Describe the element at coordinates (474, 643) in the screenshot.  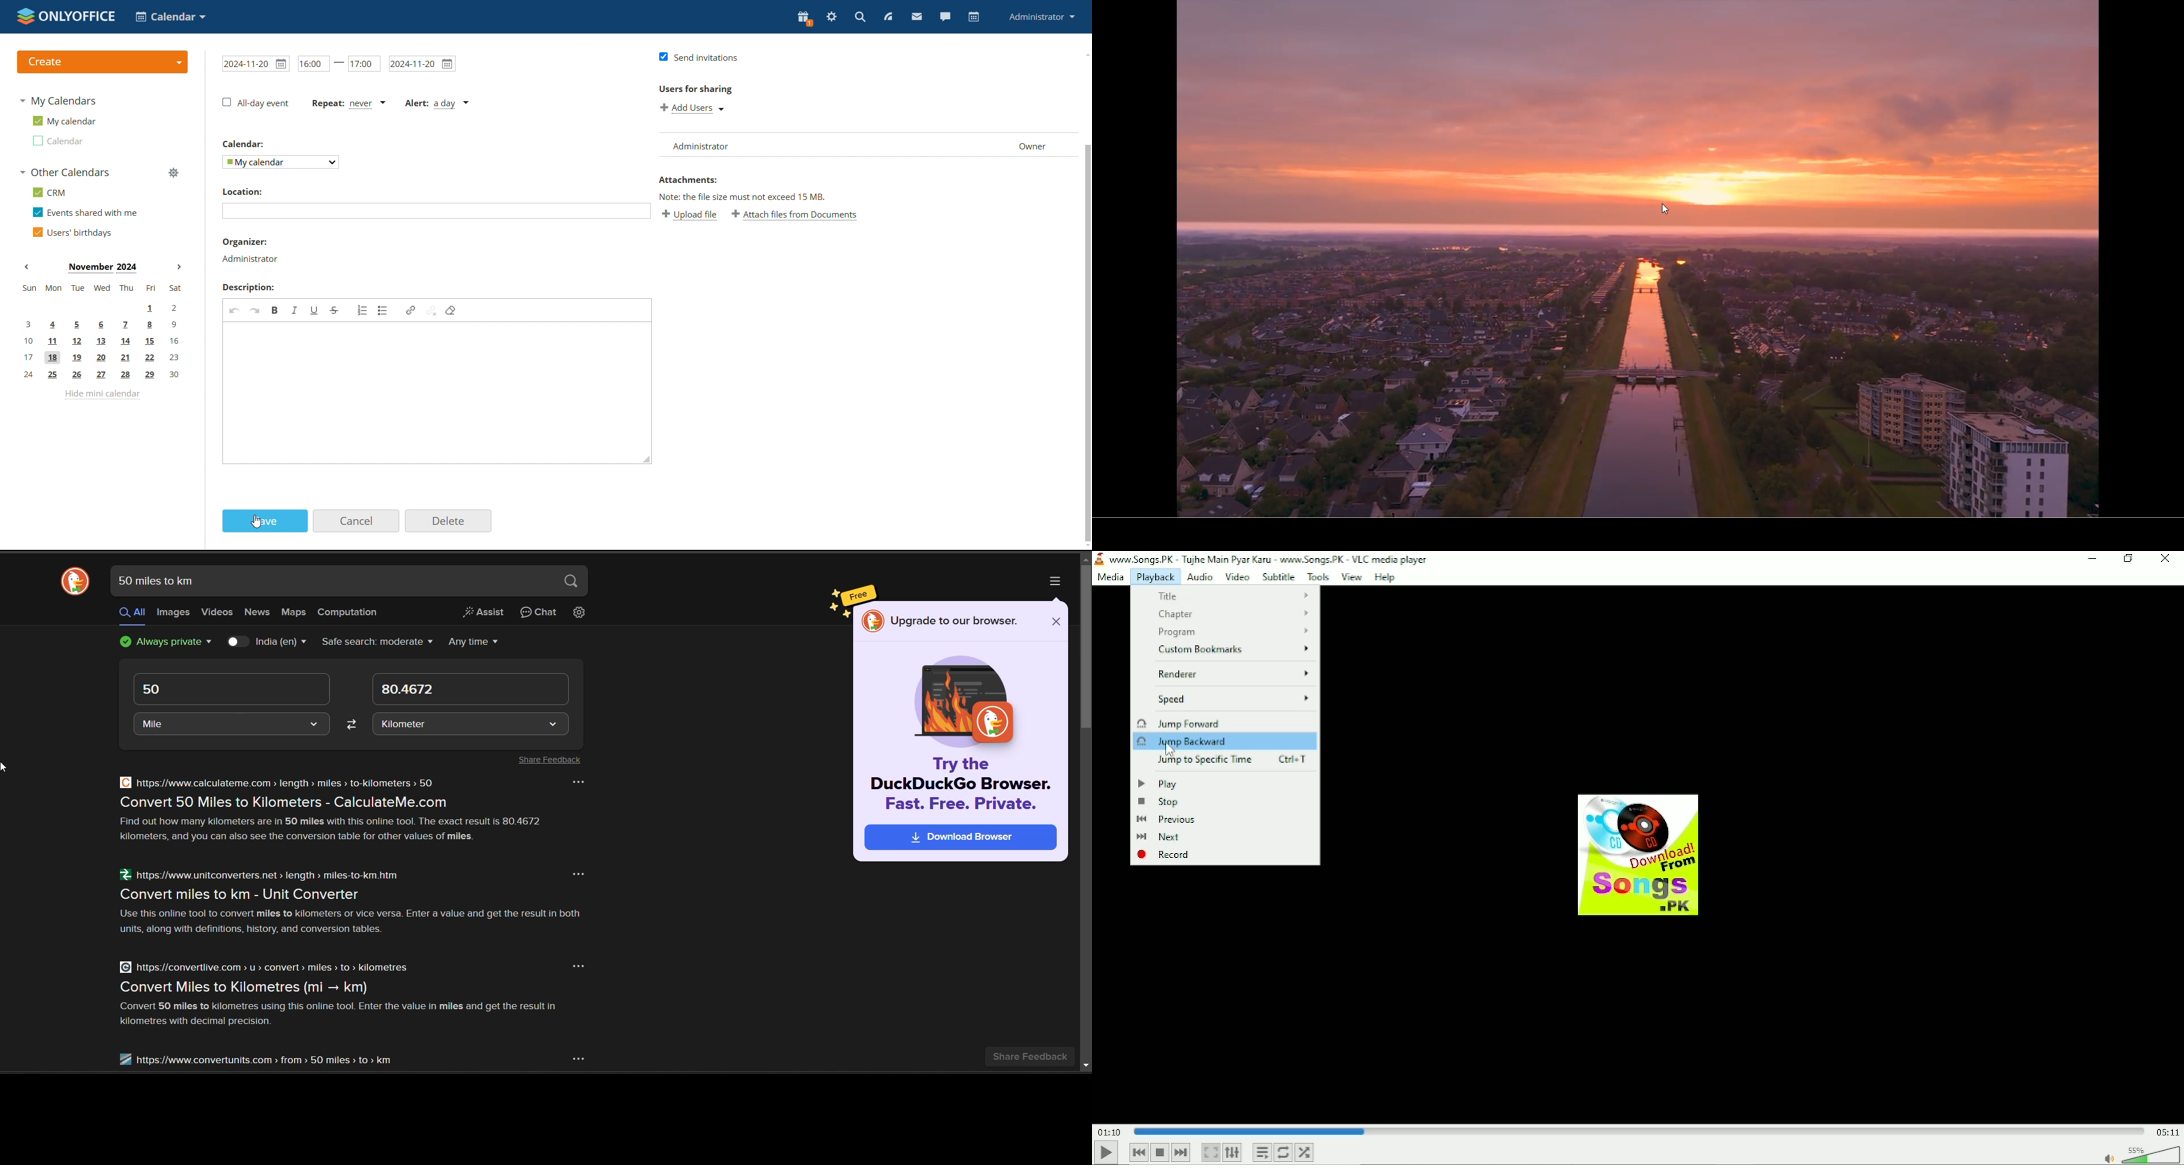
I see `result timeline filter` at that location.